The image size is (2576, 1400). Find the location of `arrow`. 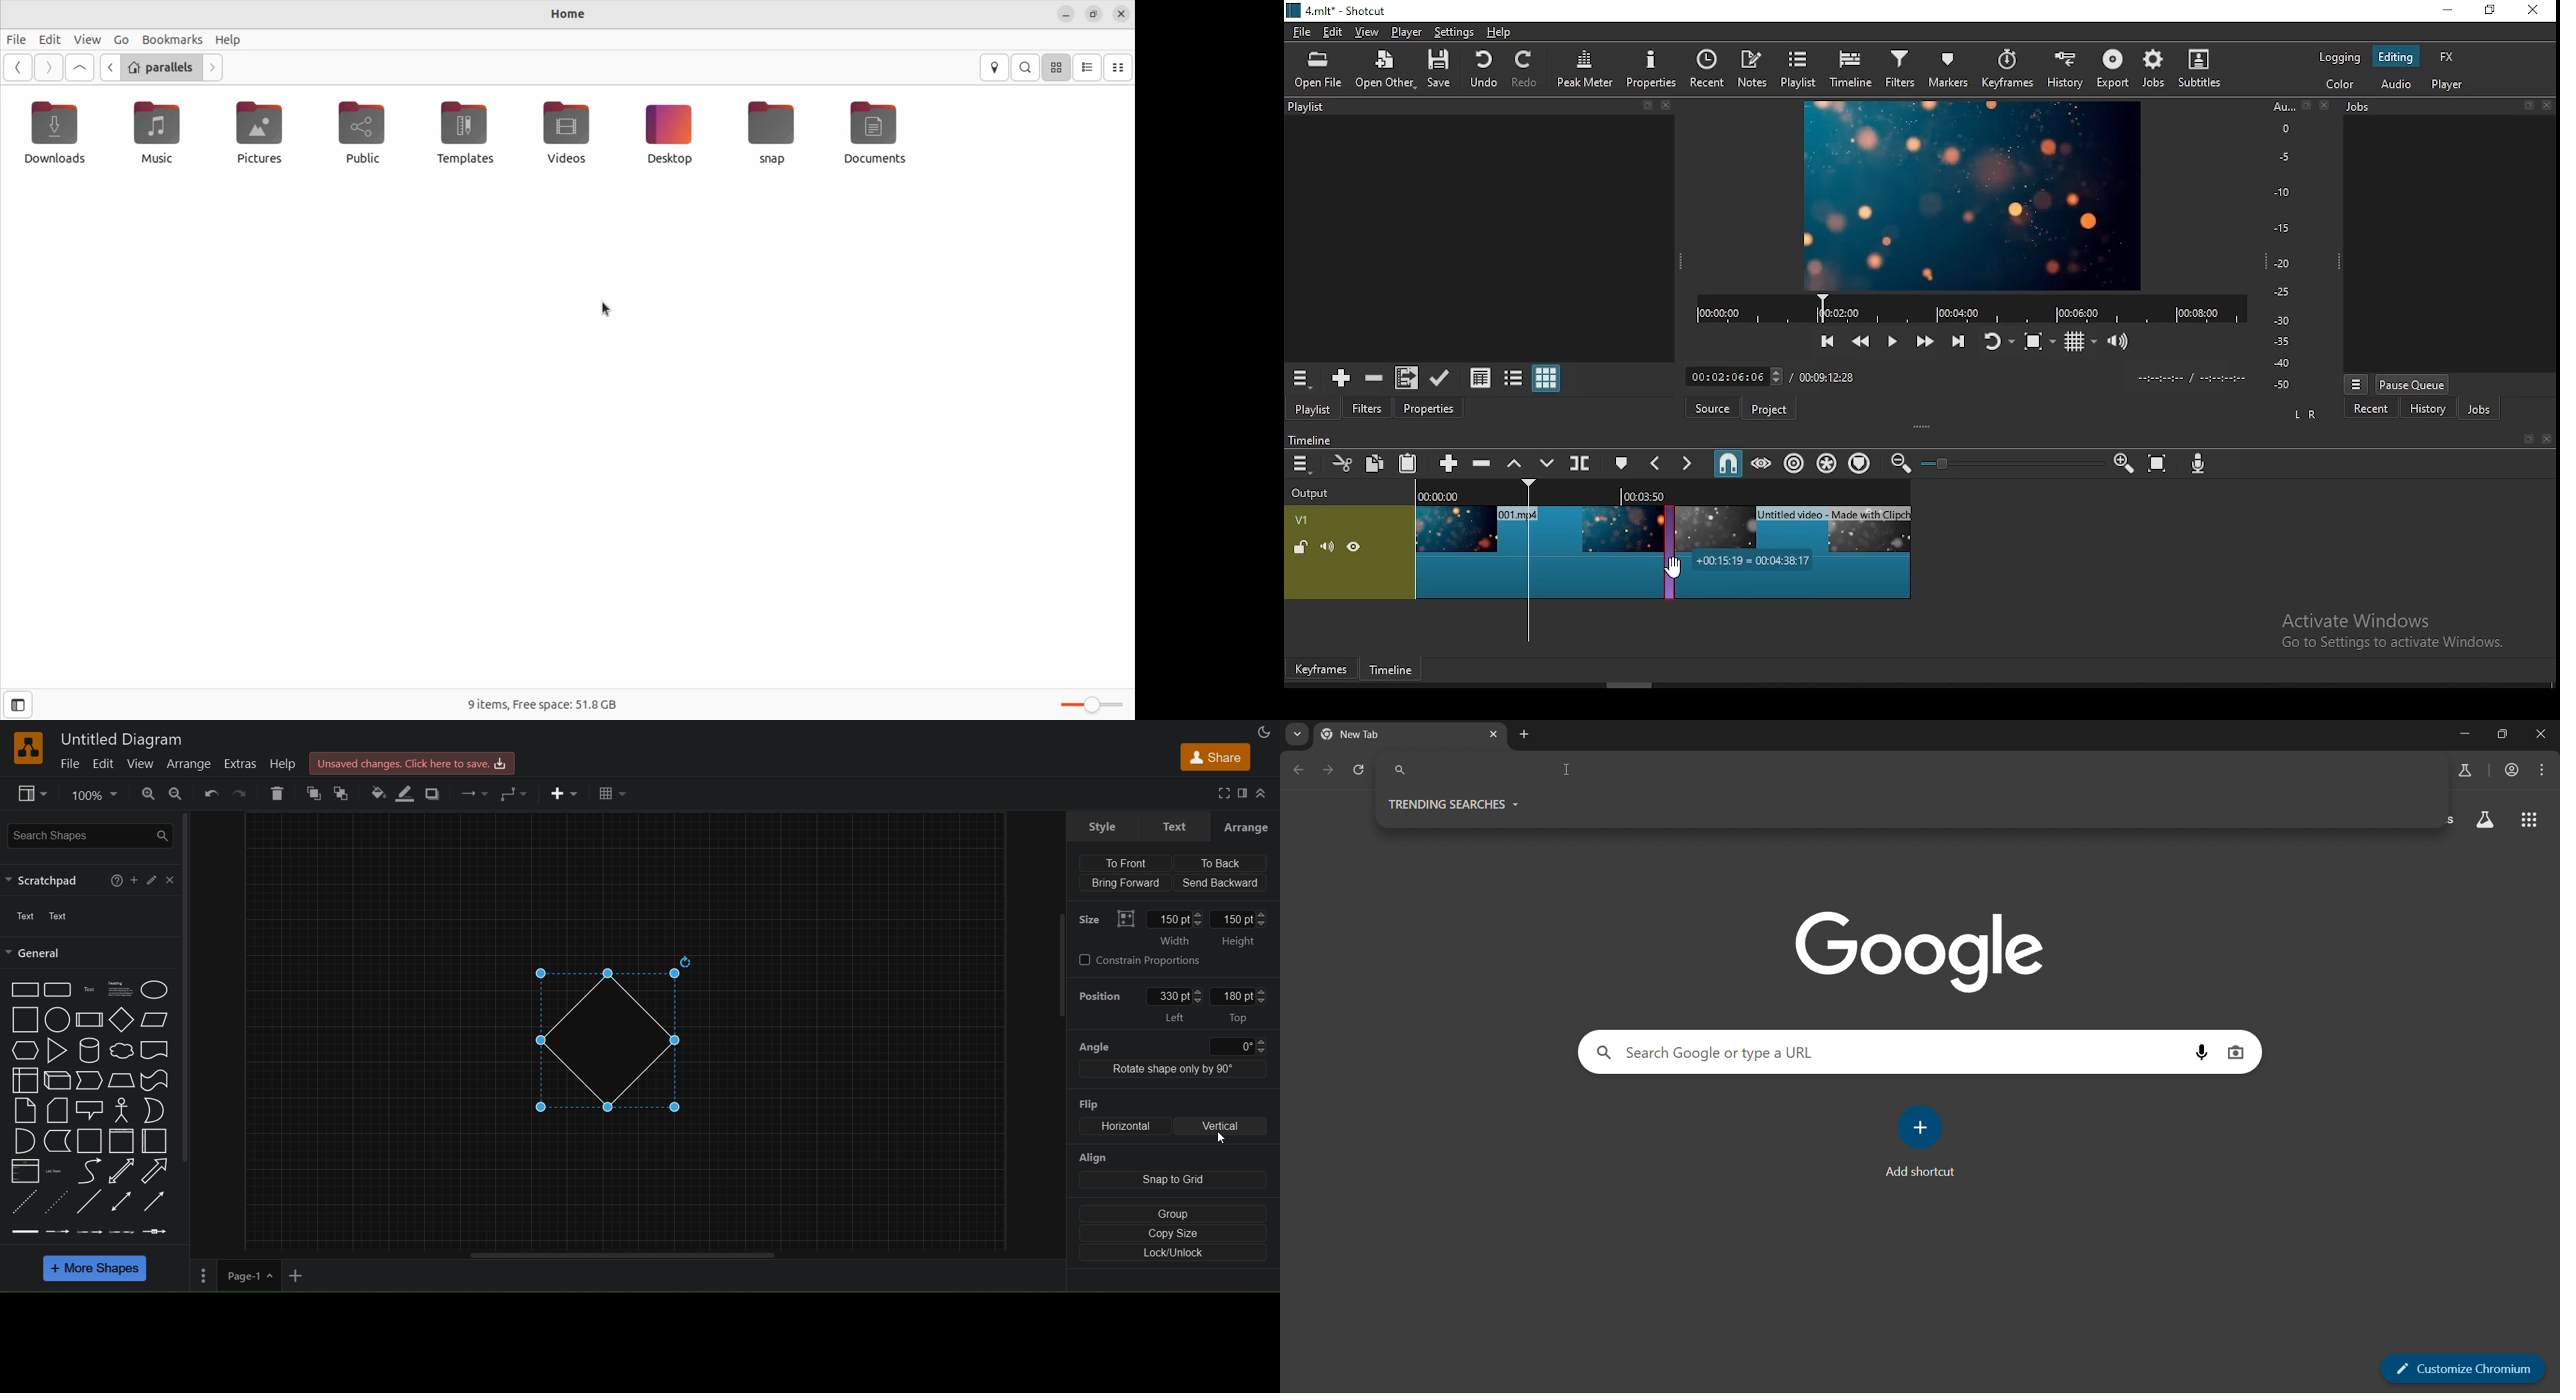

arrow is located at coordinates (157, 1171).